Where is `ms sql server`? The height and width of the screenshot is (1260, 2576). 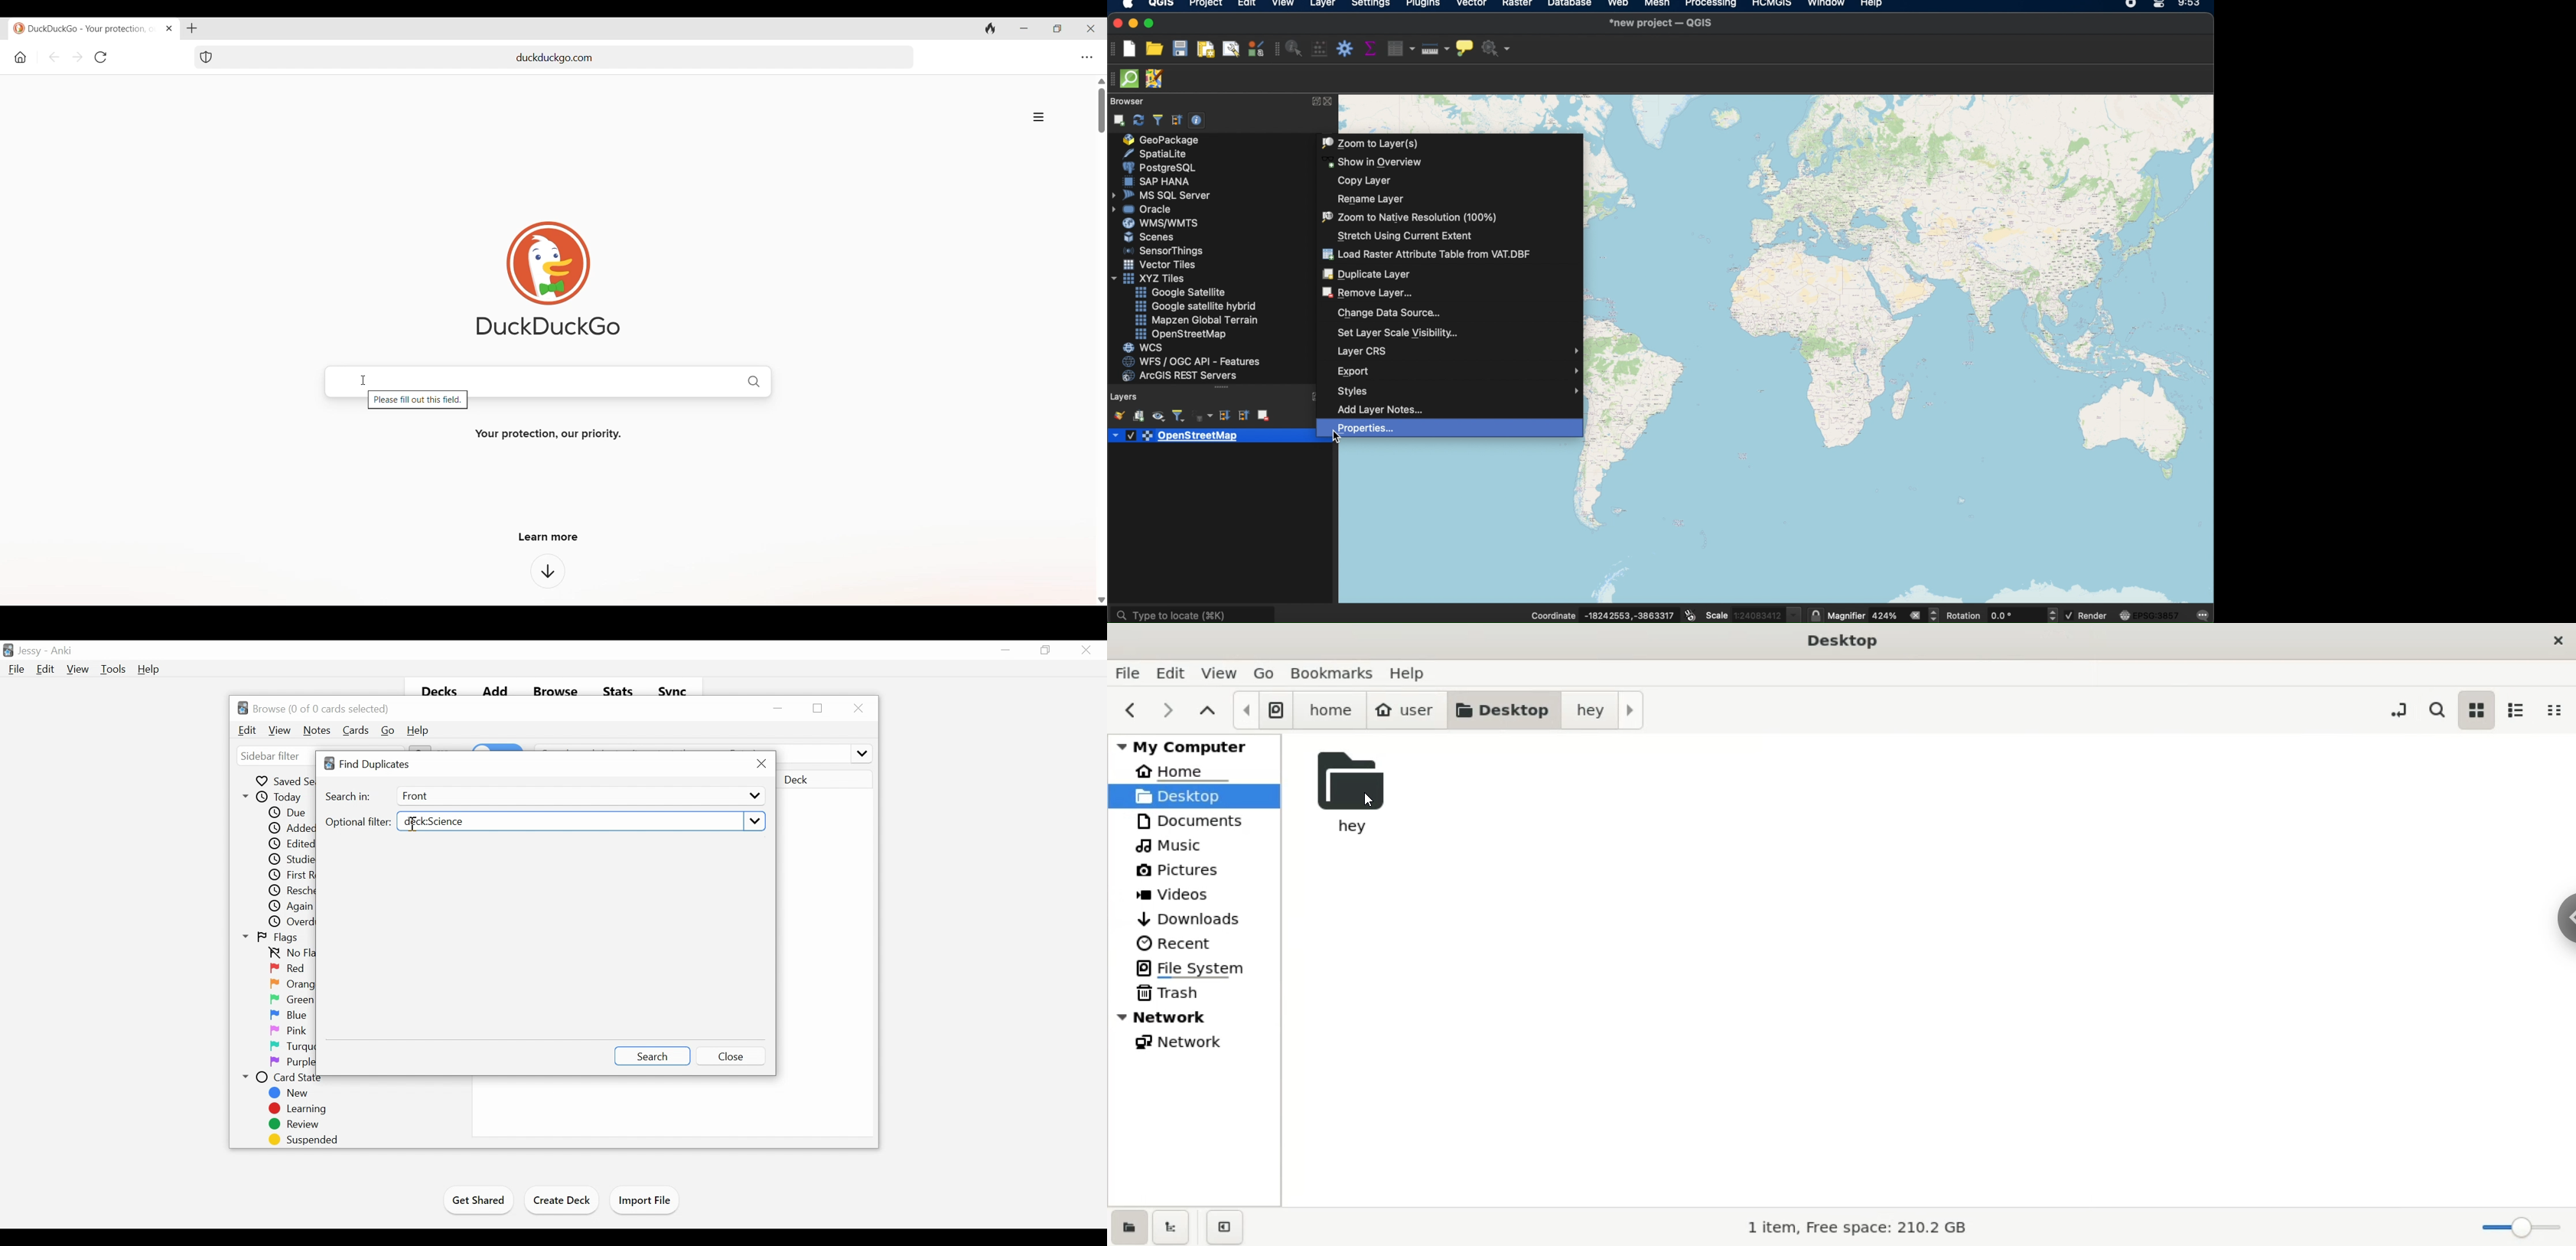 ms sql server is located at coordinates (1160, 196).